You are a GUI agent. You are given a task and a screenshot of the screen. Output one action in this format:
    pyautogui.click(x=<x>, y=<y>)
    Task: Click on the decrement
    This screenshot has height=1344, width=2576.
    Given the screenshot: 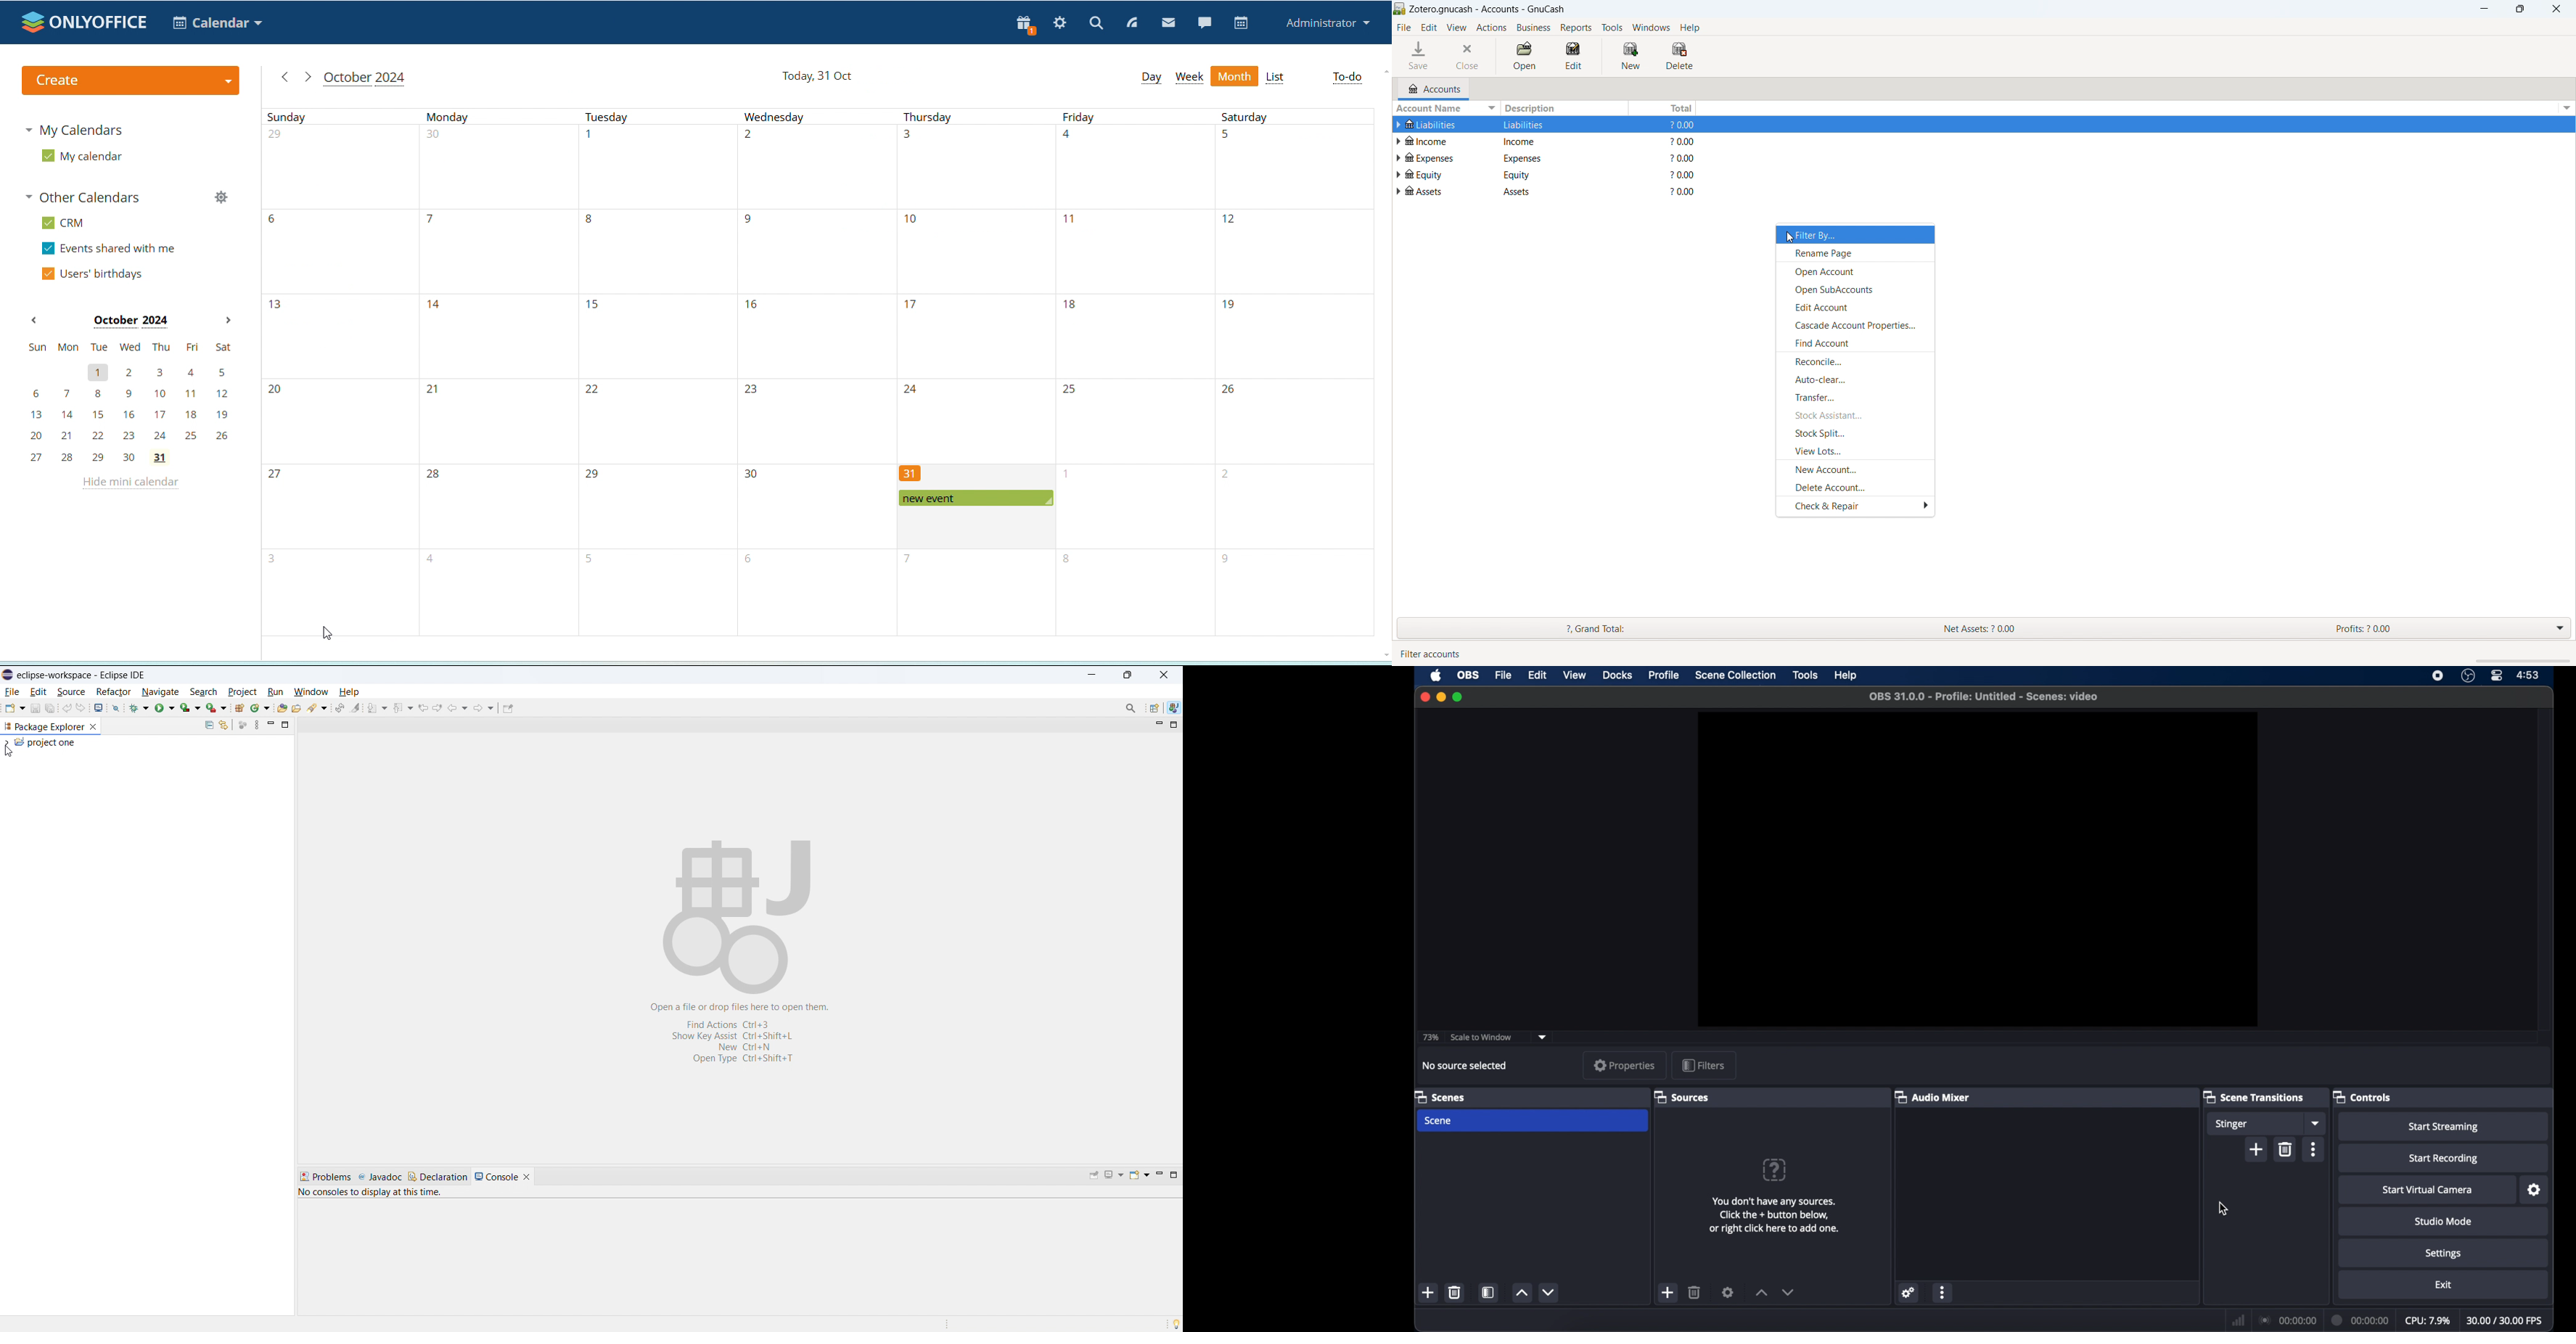 What is the action you would take?
    pyautogui.click(x=1788, y=1292)
    